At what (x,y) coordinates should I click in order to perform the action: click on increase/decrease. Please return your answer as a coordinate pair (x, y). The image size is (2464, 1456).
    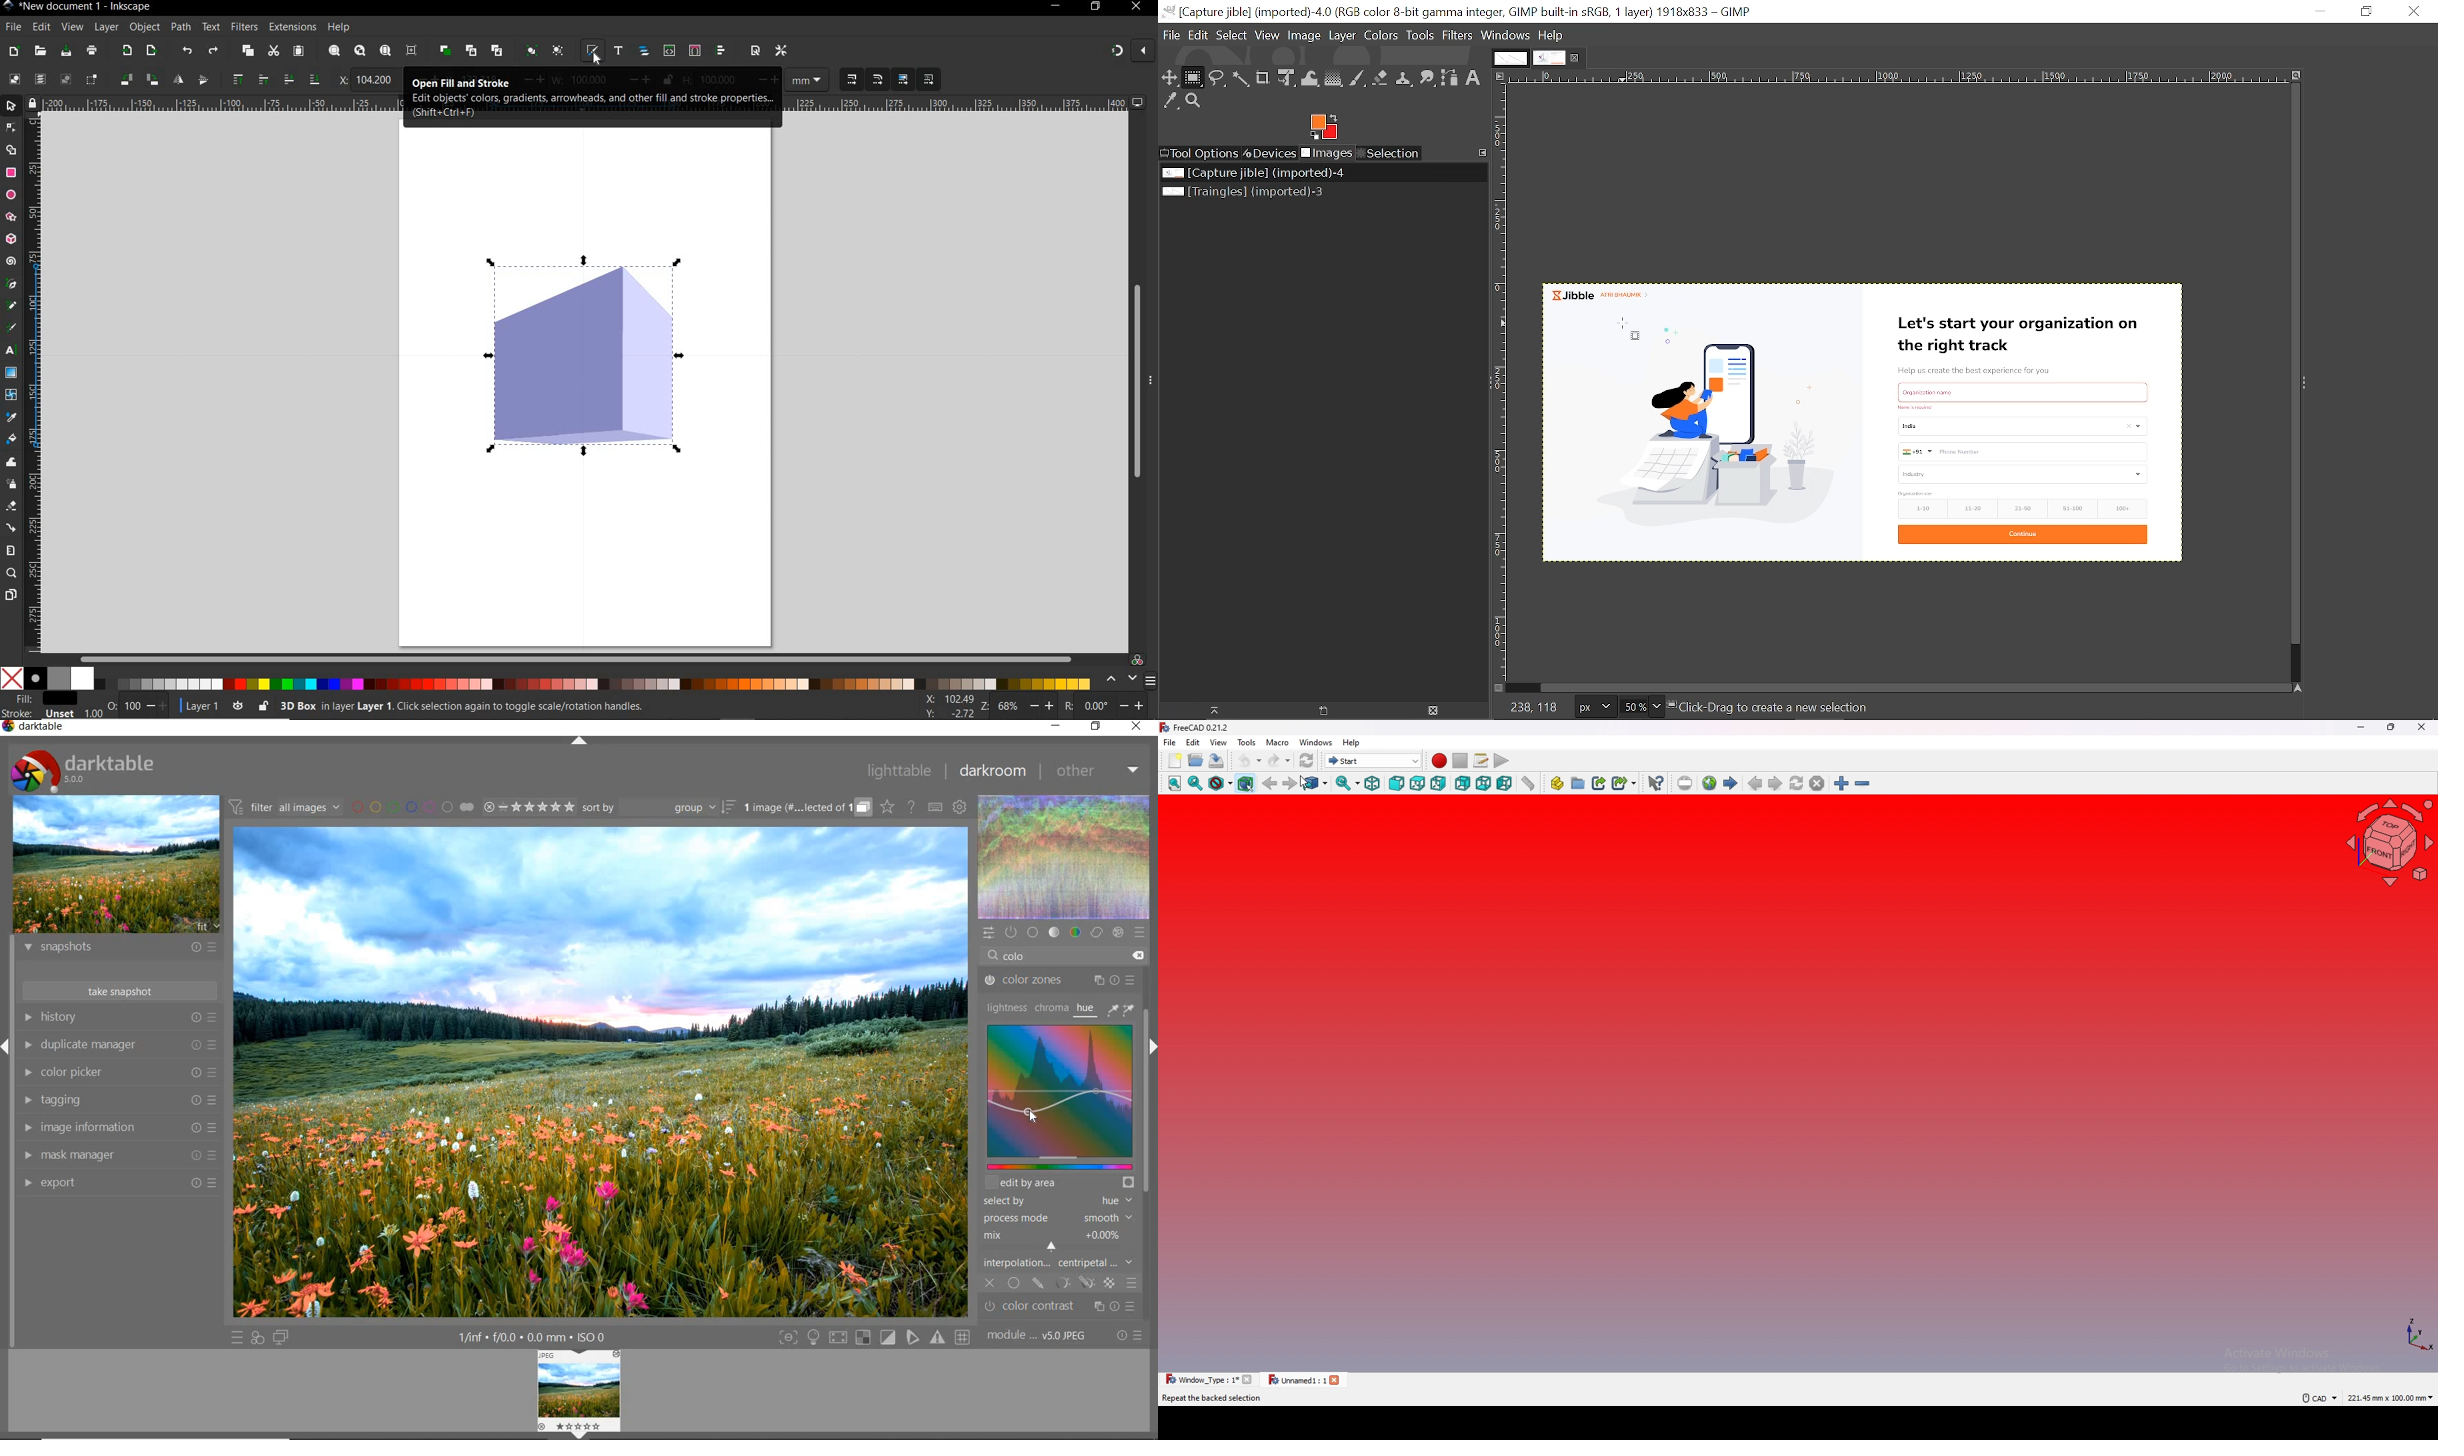
    Looking at the image, I should click on (157, 706).